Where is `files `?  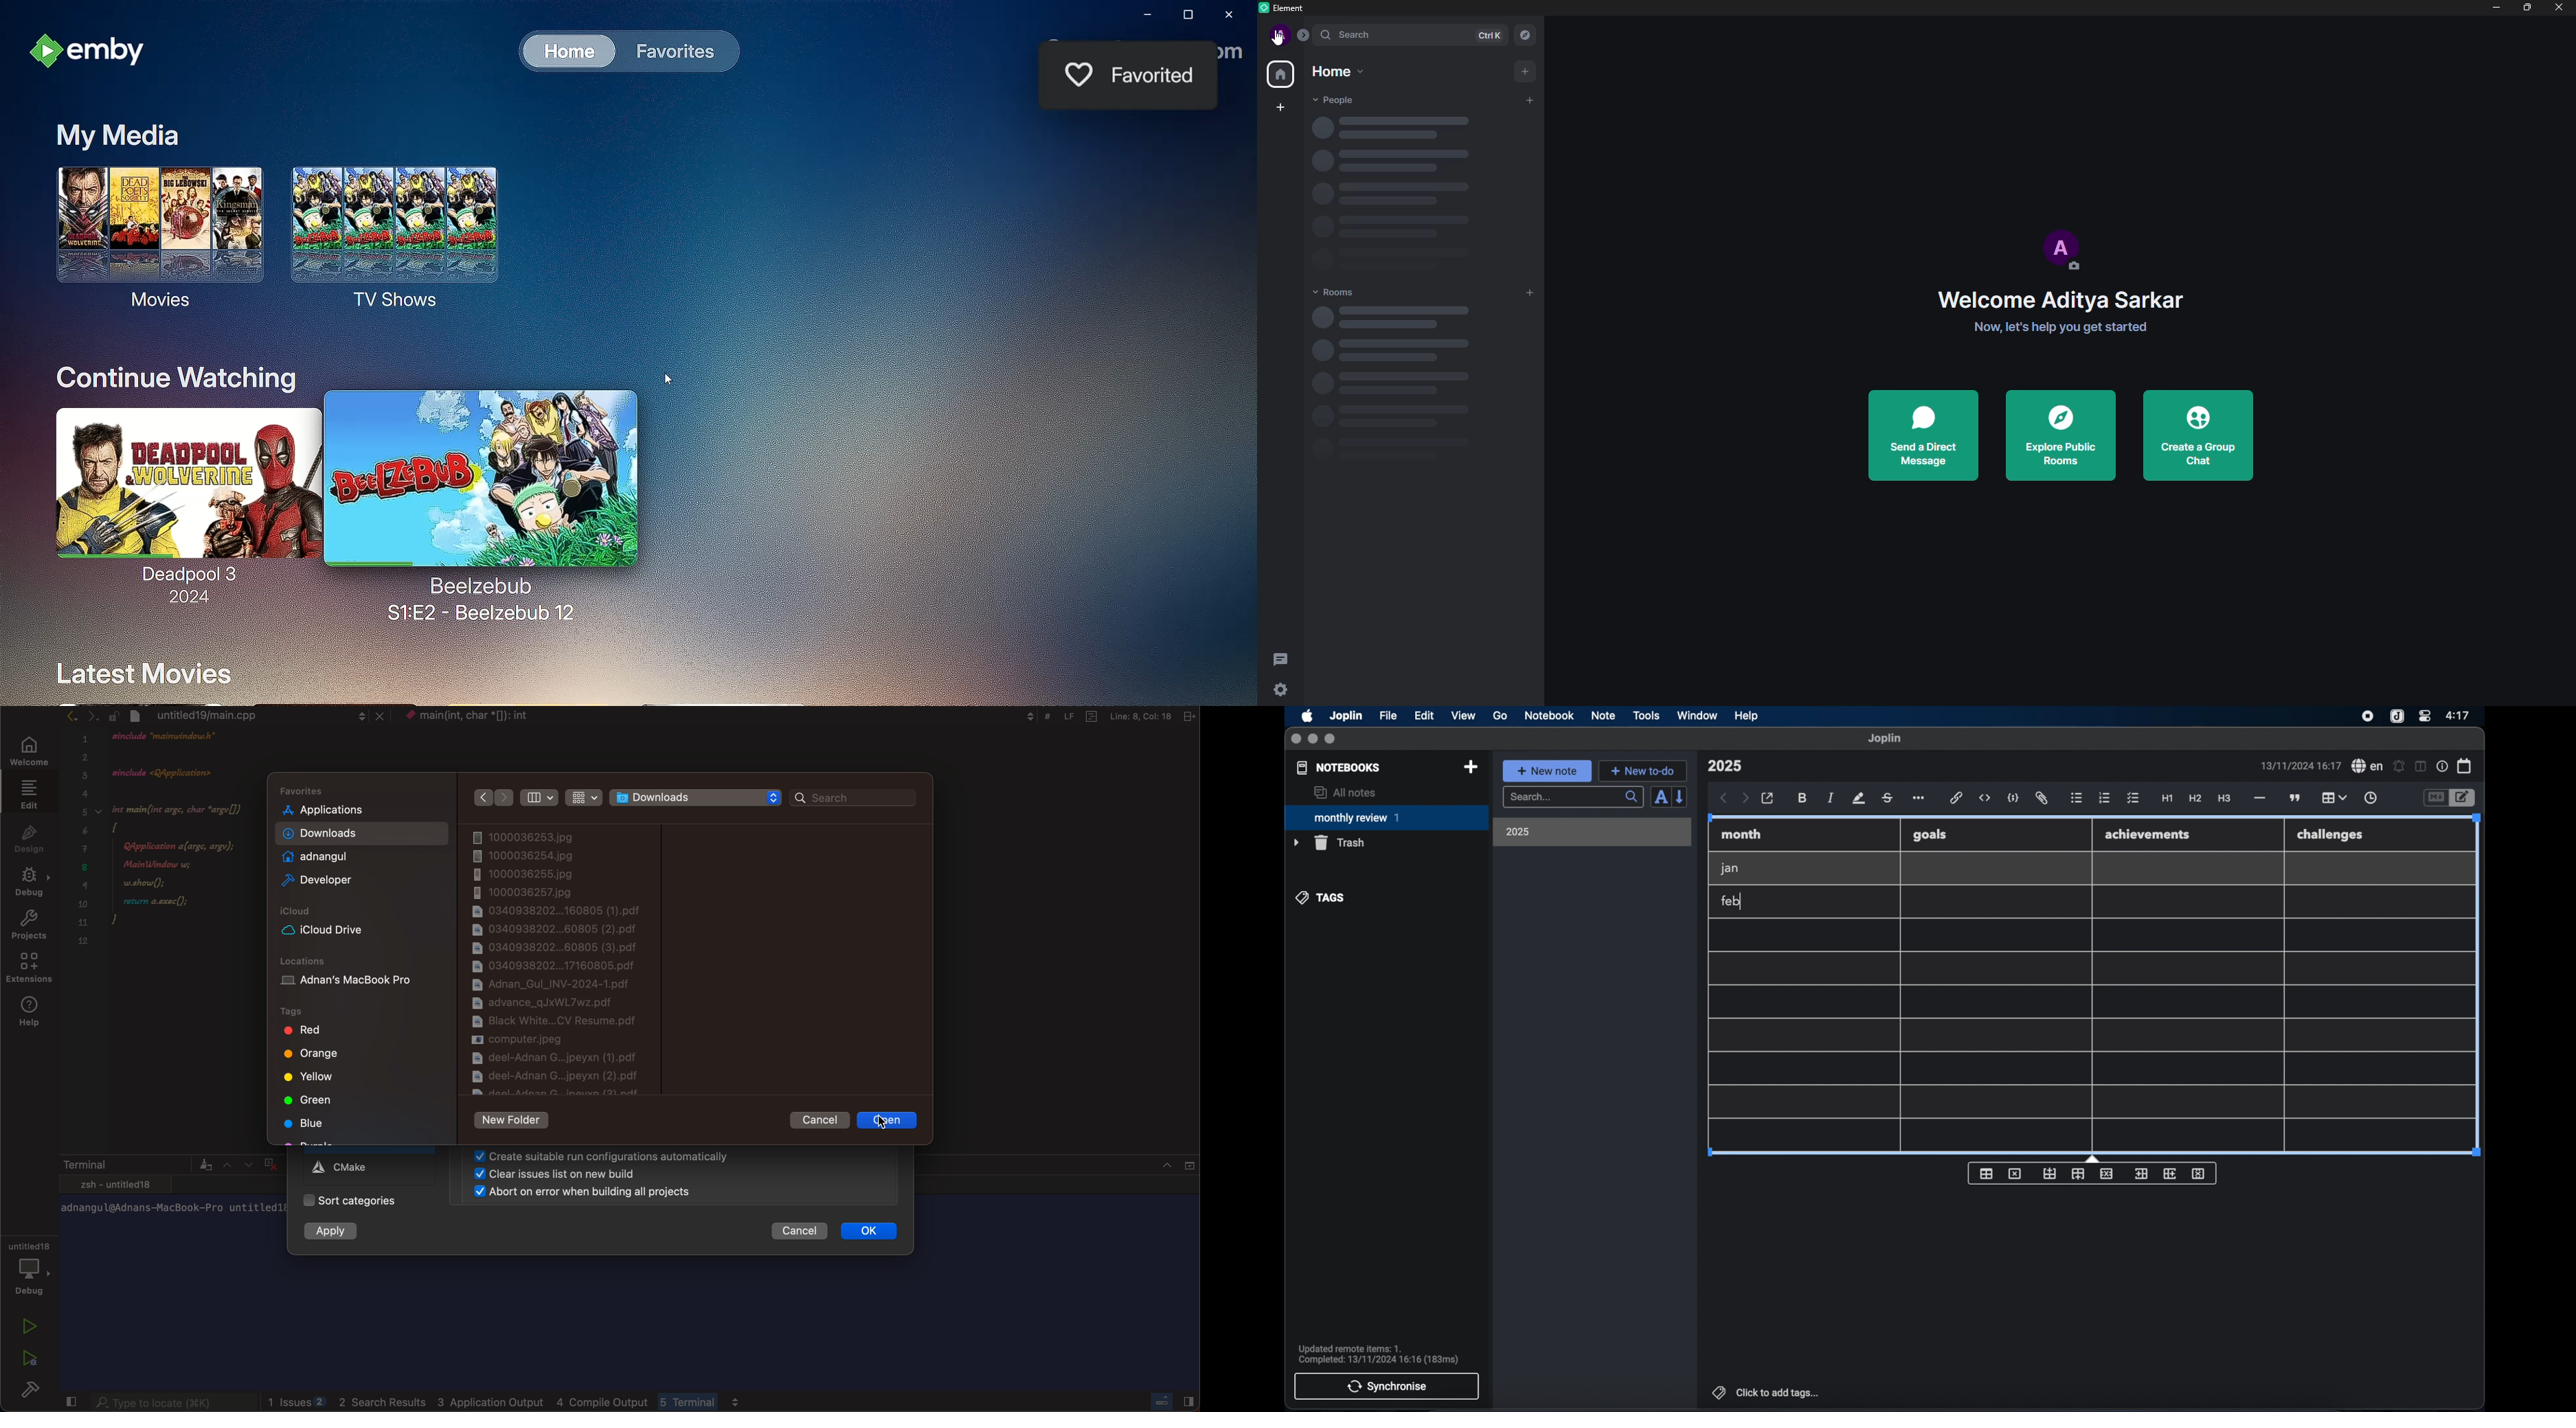
files  is located at coordinates (560, 961).